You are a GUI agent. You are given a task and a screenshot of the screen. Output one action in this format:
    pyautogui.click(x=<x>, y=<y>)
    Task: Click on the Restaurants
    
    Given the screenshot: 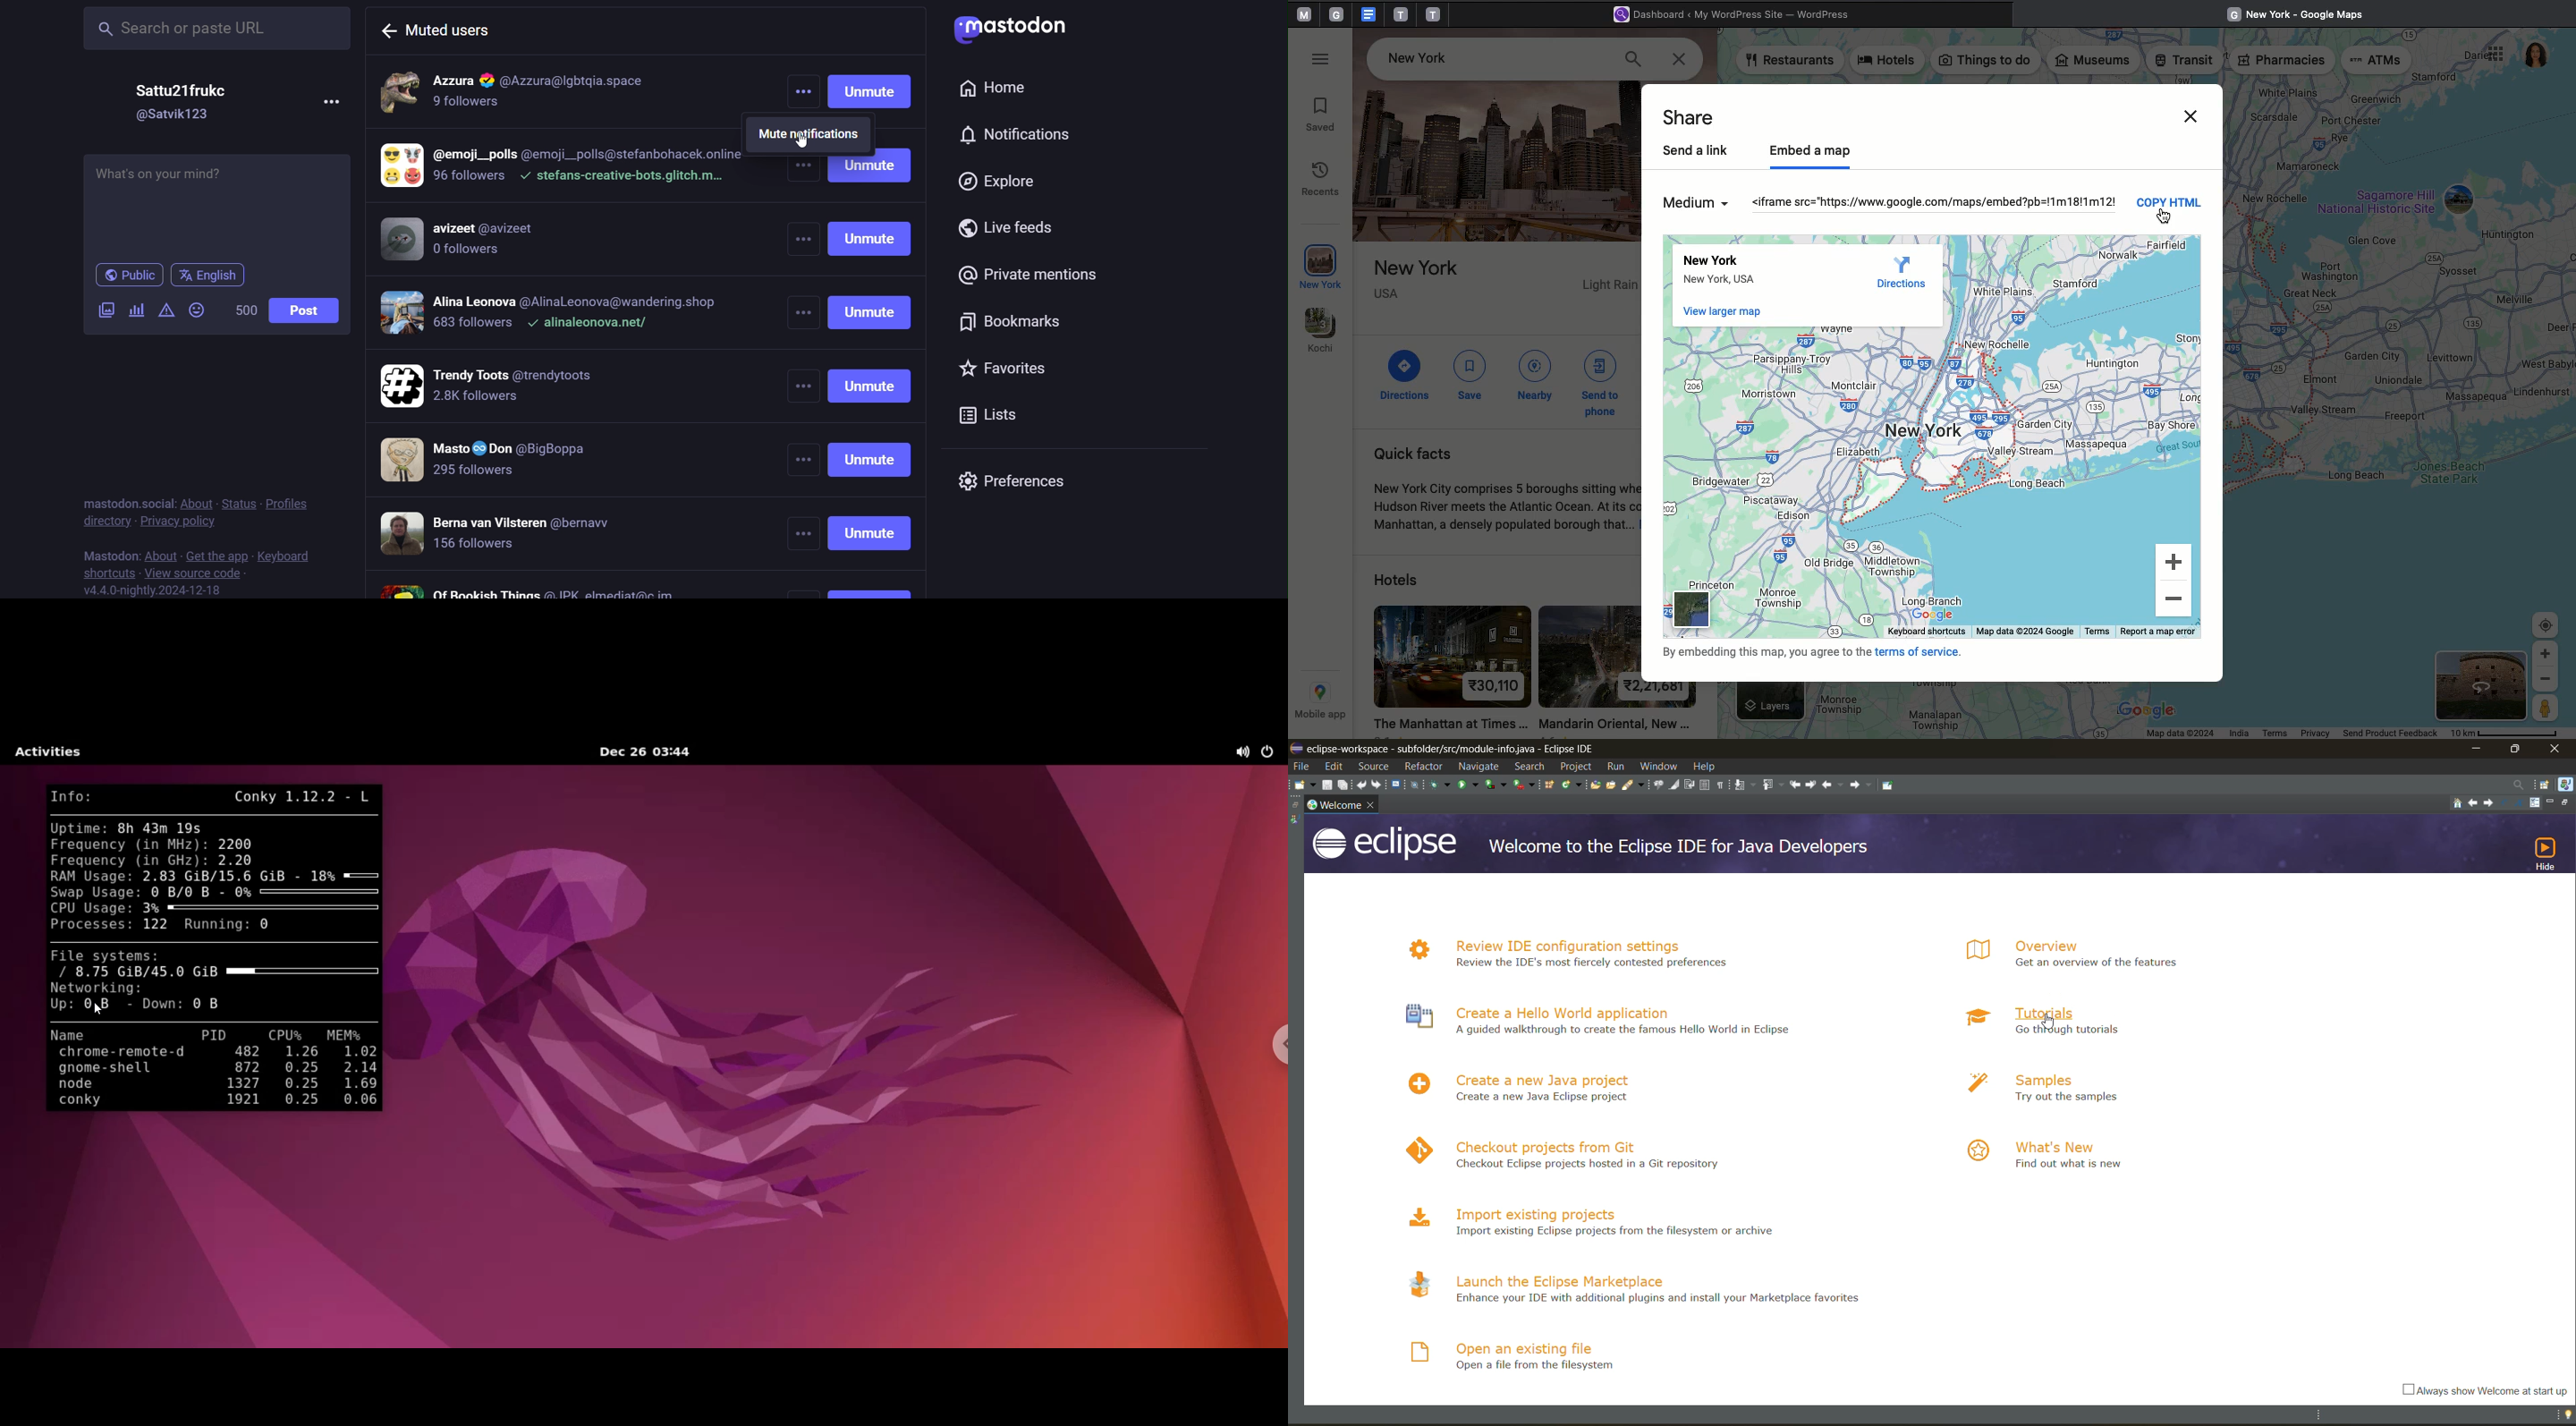 What is the action you would take?
    pyautogui.click(x=1791, y=62)
    